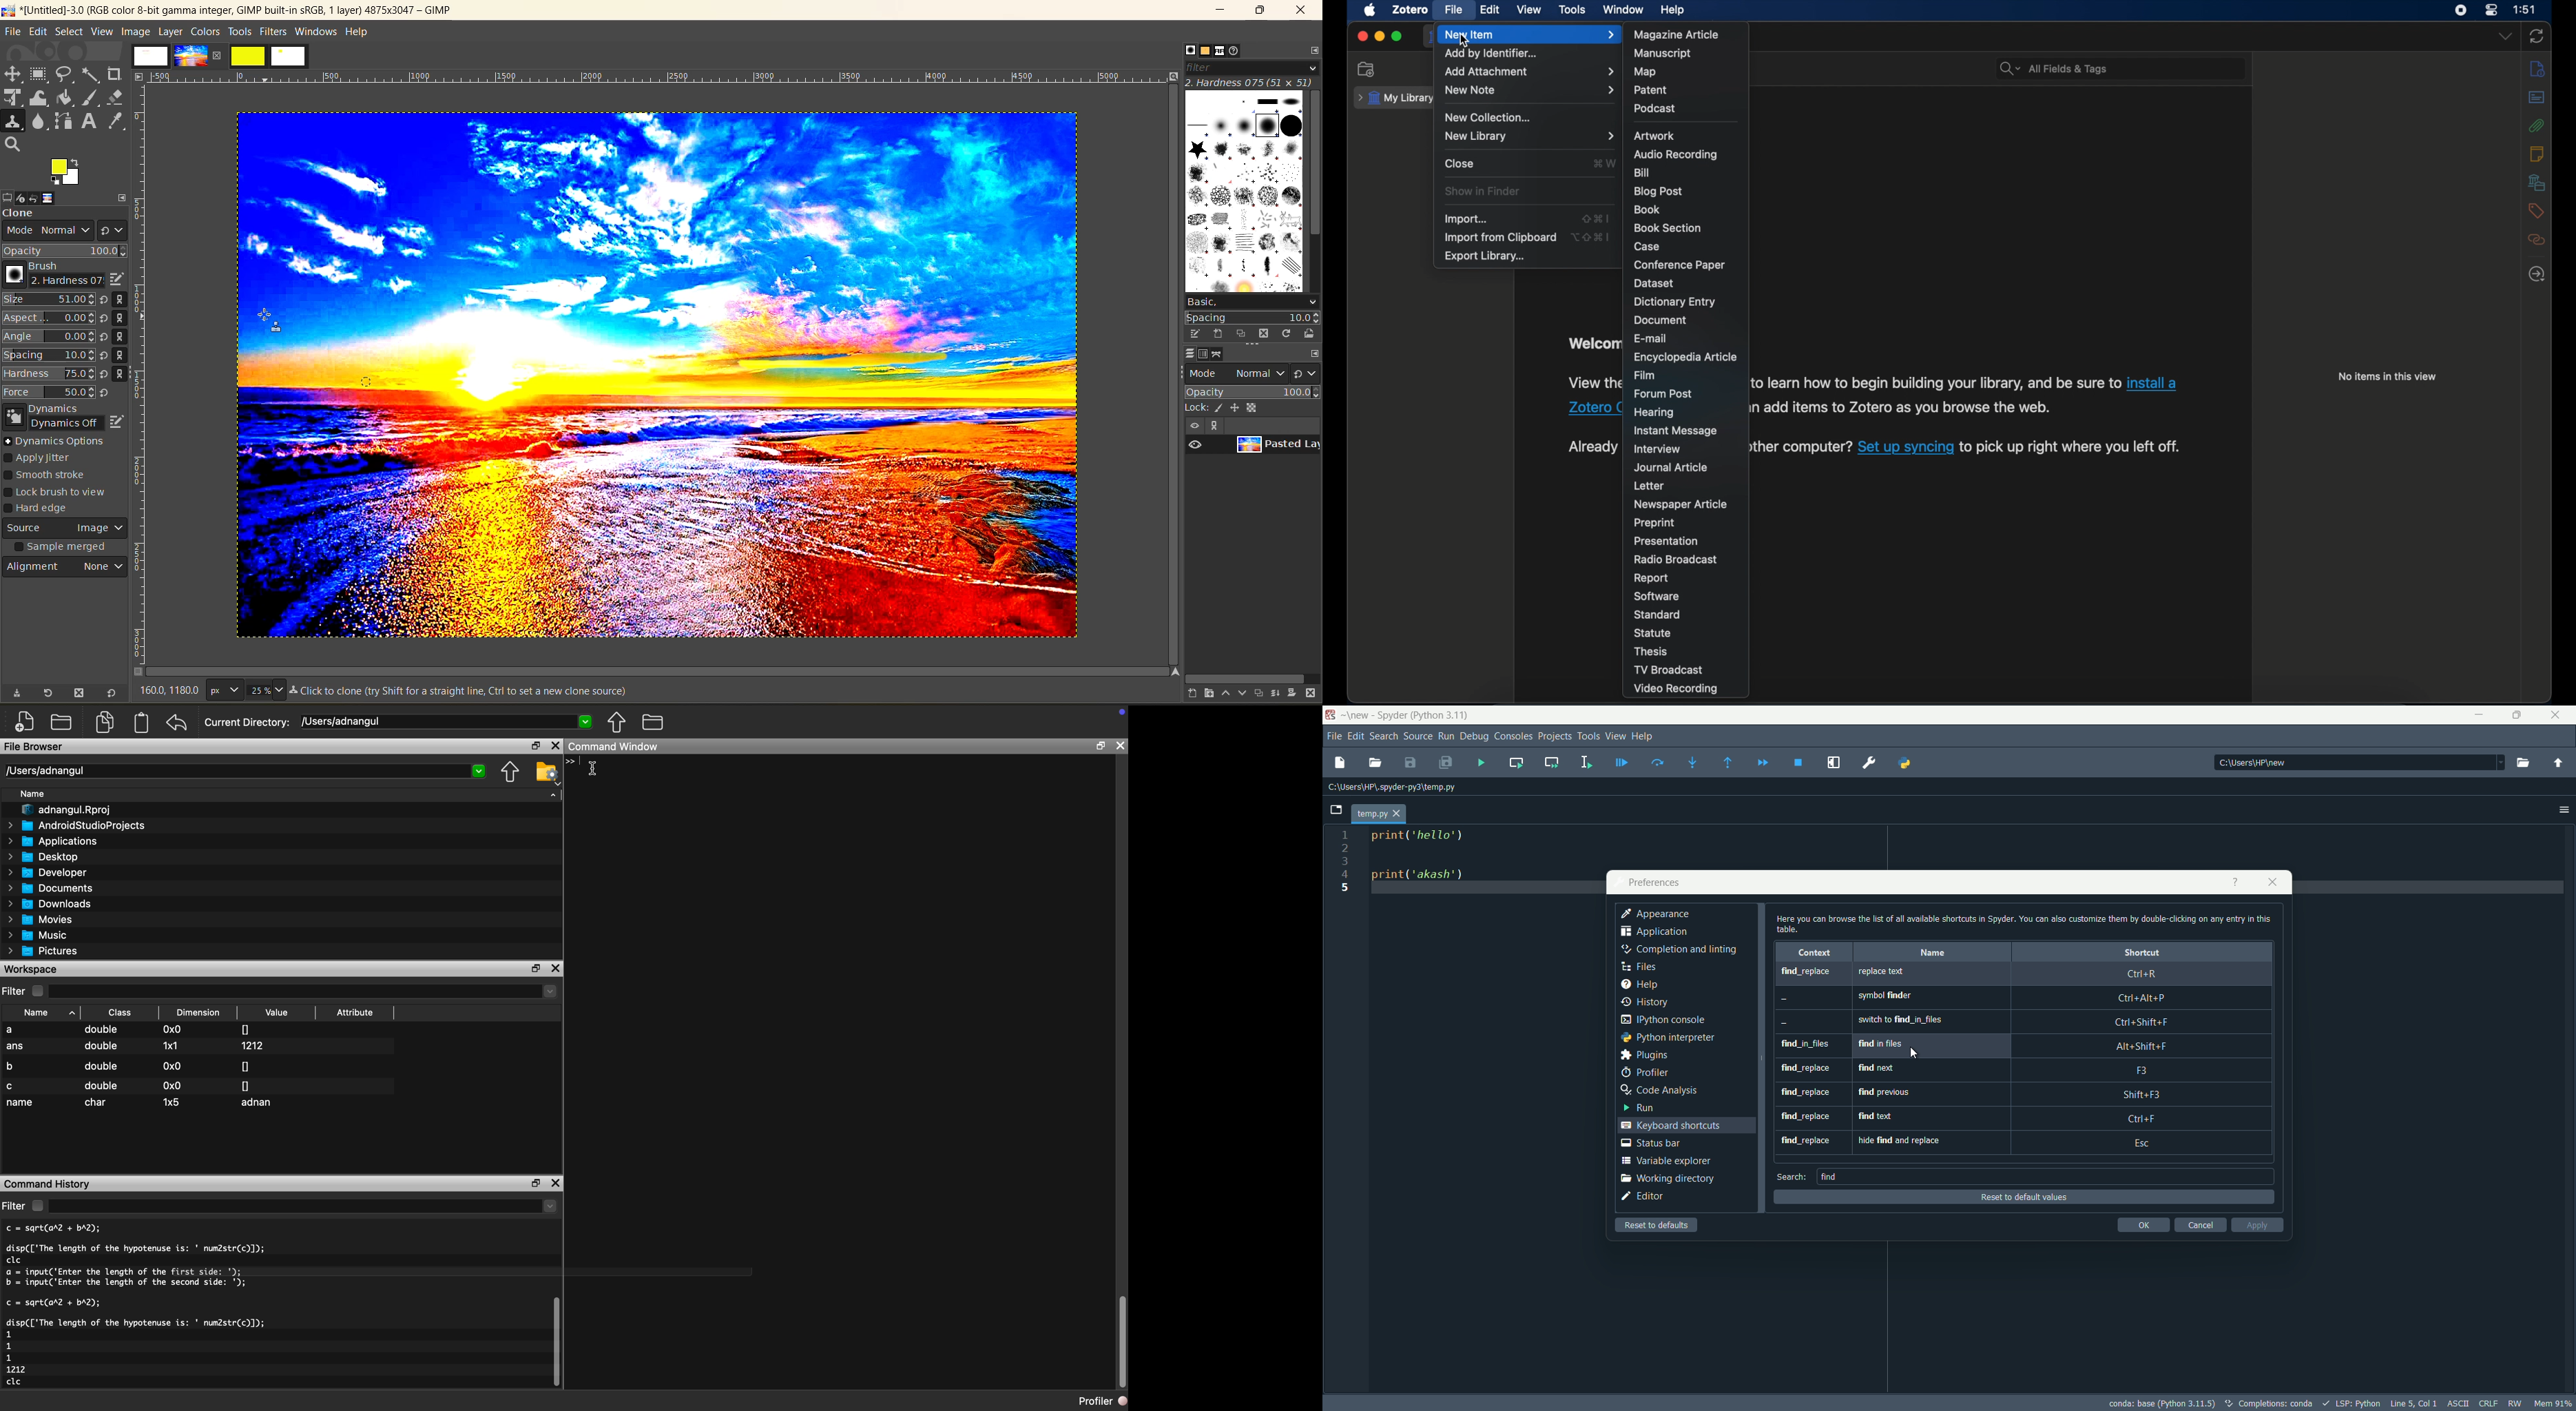  I want to click on status bar, so click(1655, 1144).